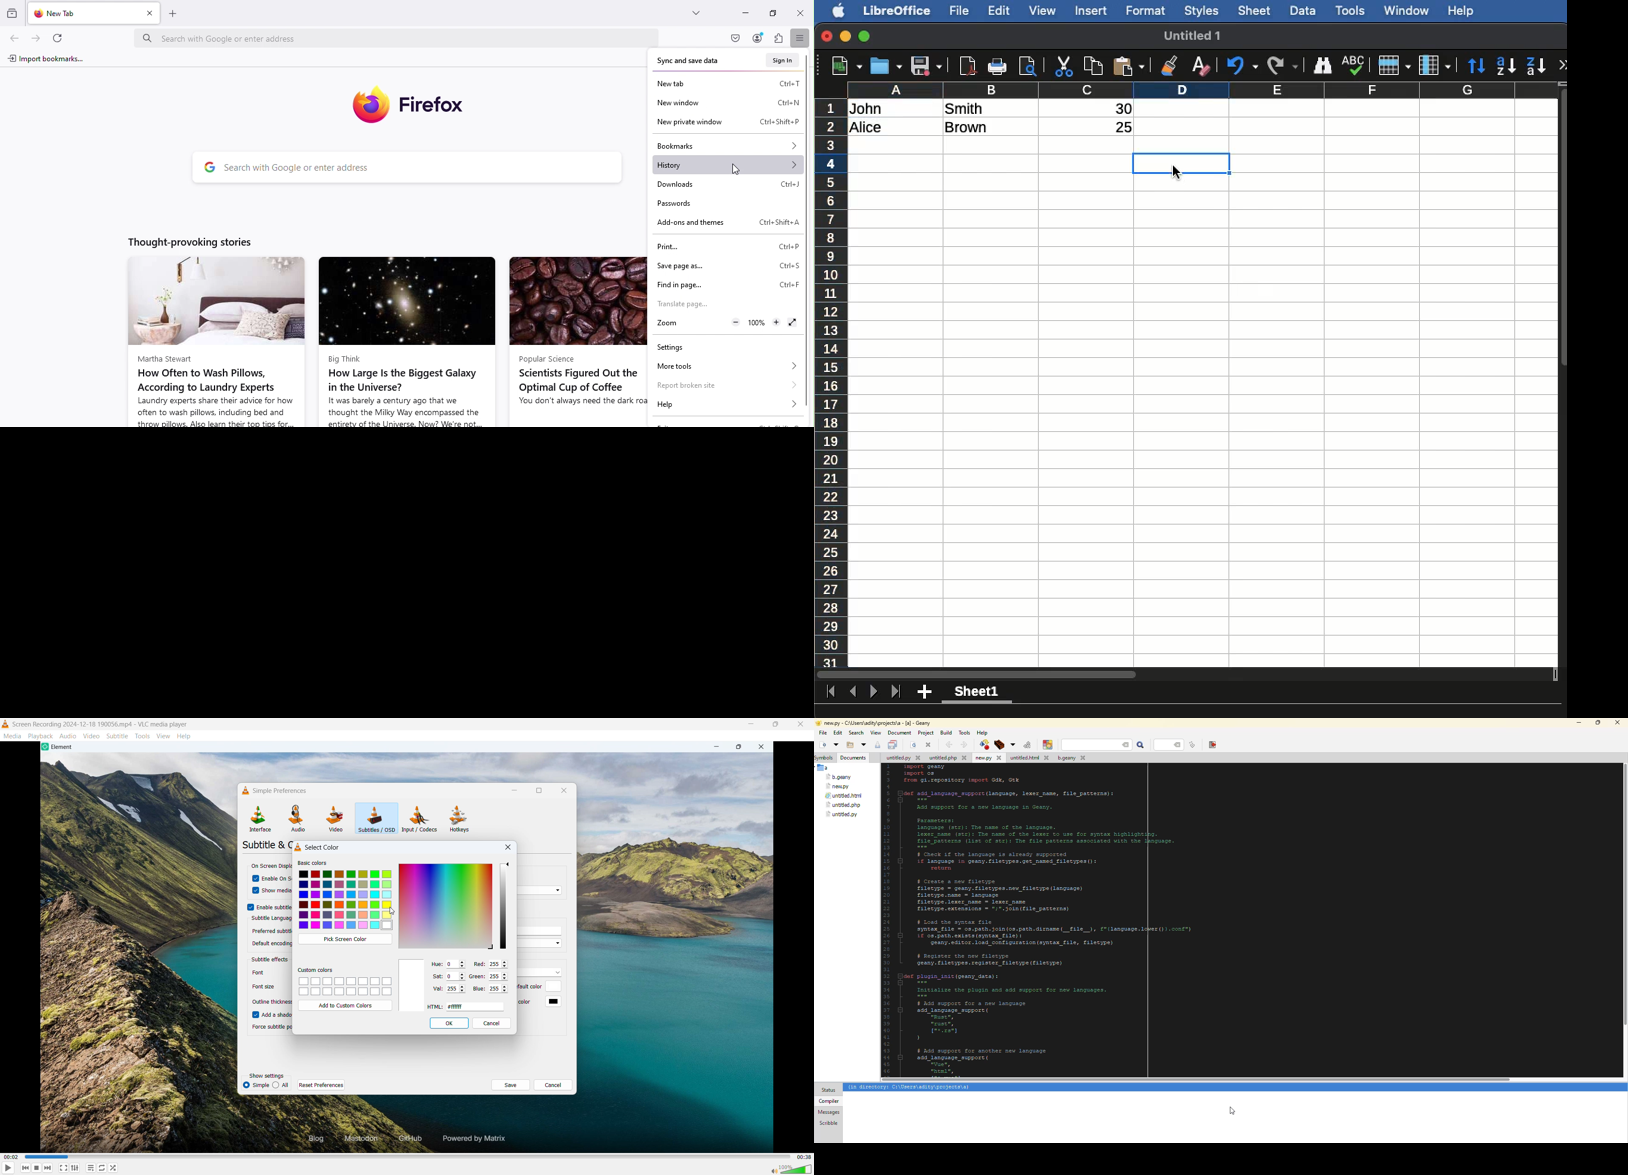 Image resolution: width=1652 pixels, height=1176 pixels. I want to click on Apple logo, so click(841, 10).